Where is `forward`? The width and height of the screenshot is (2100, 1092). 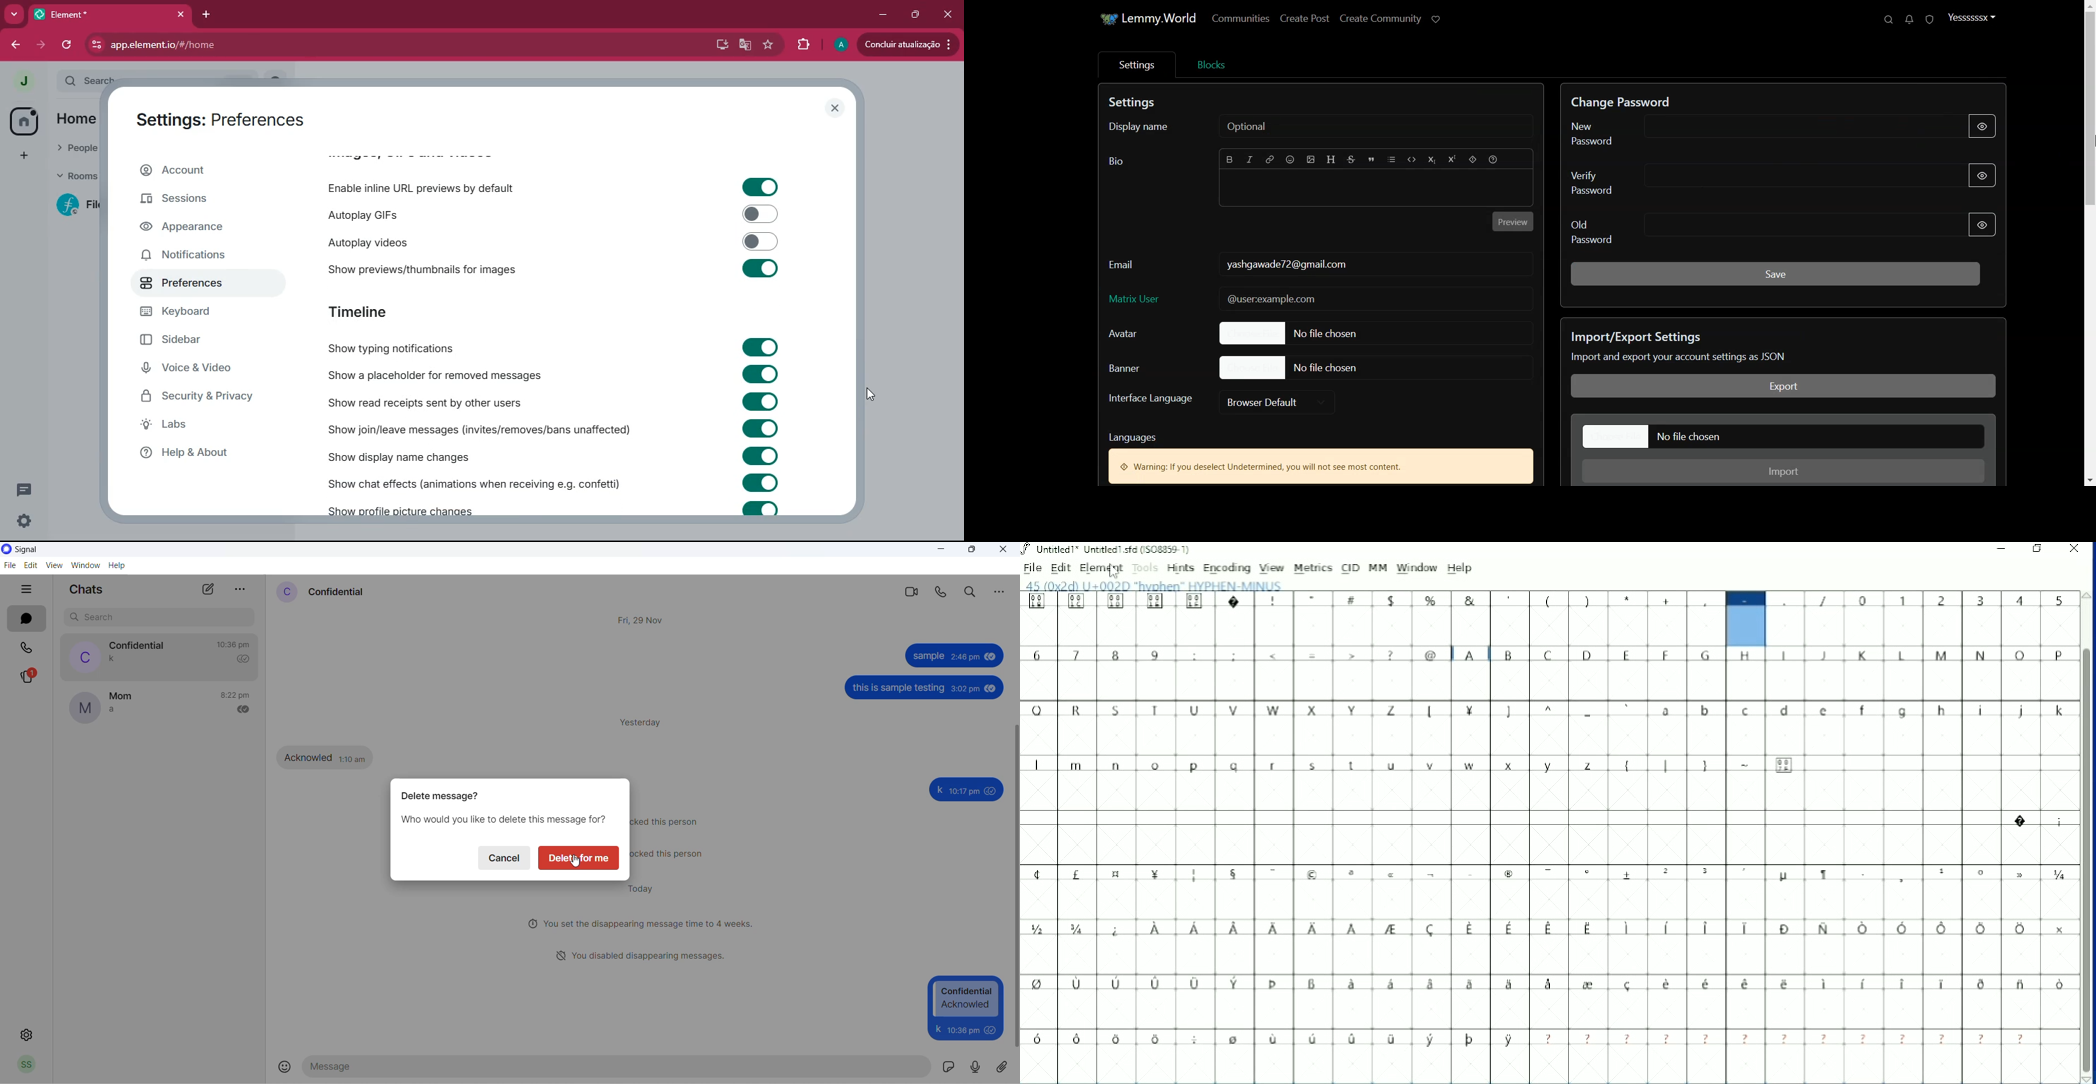
forward is located at coordinates (41, 47).